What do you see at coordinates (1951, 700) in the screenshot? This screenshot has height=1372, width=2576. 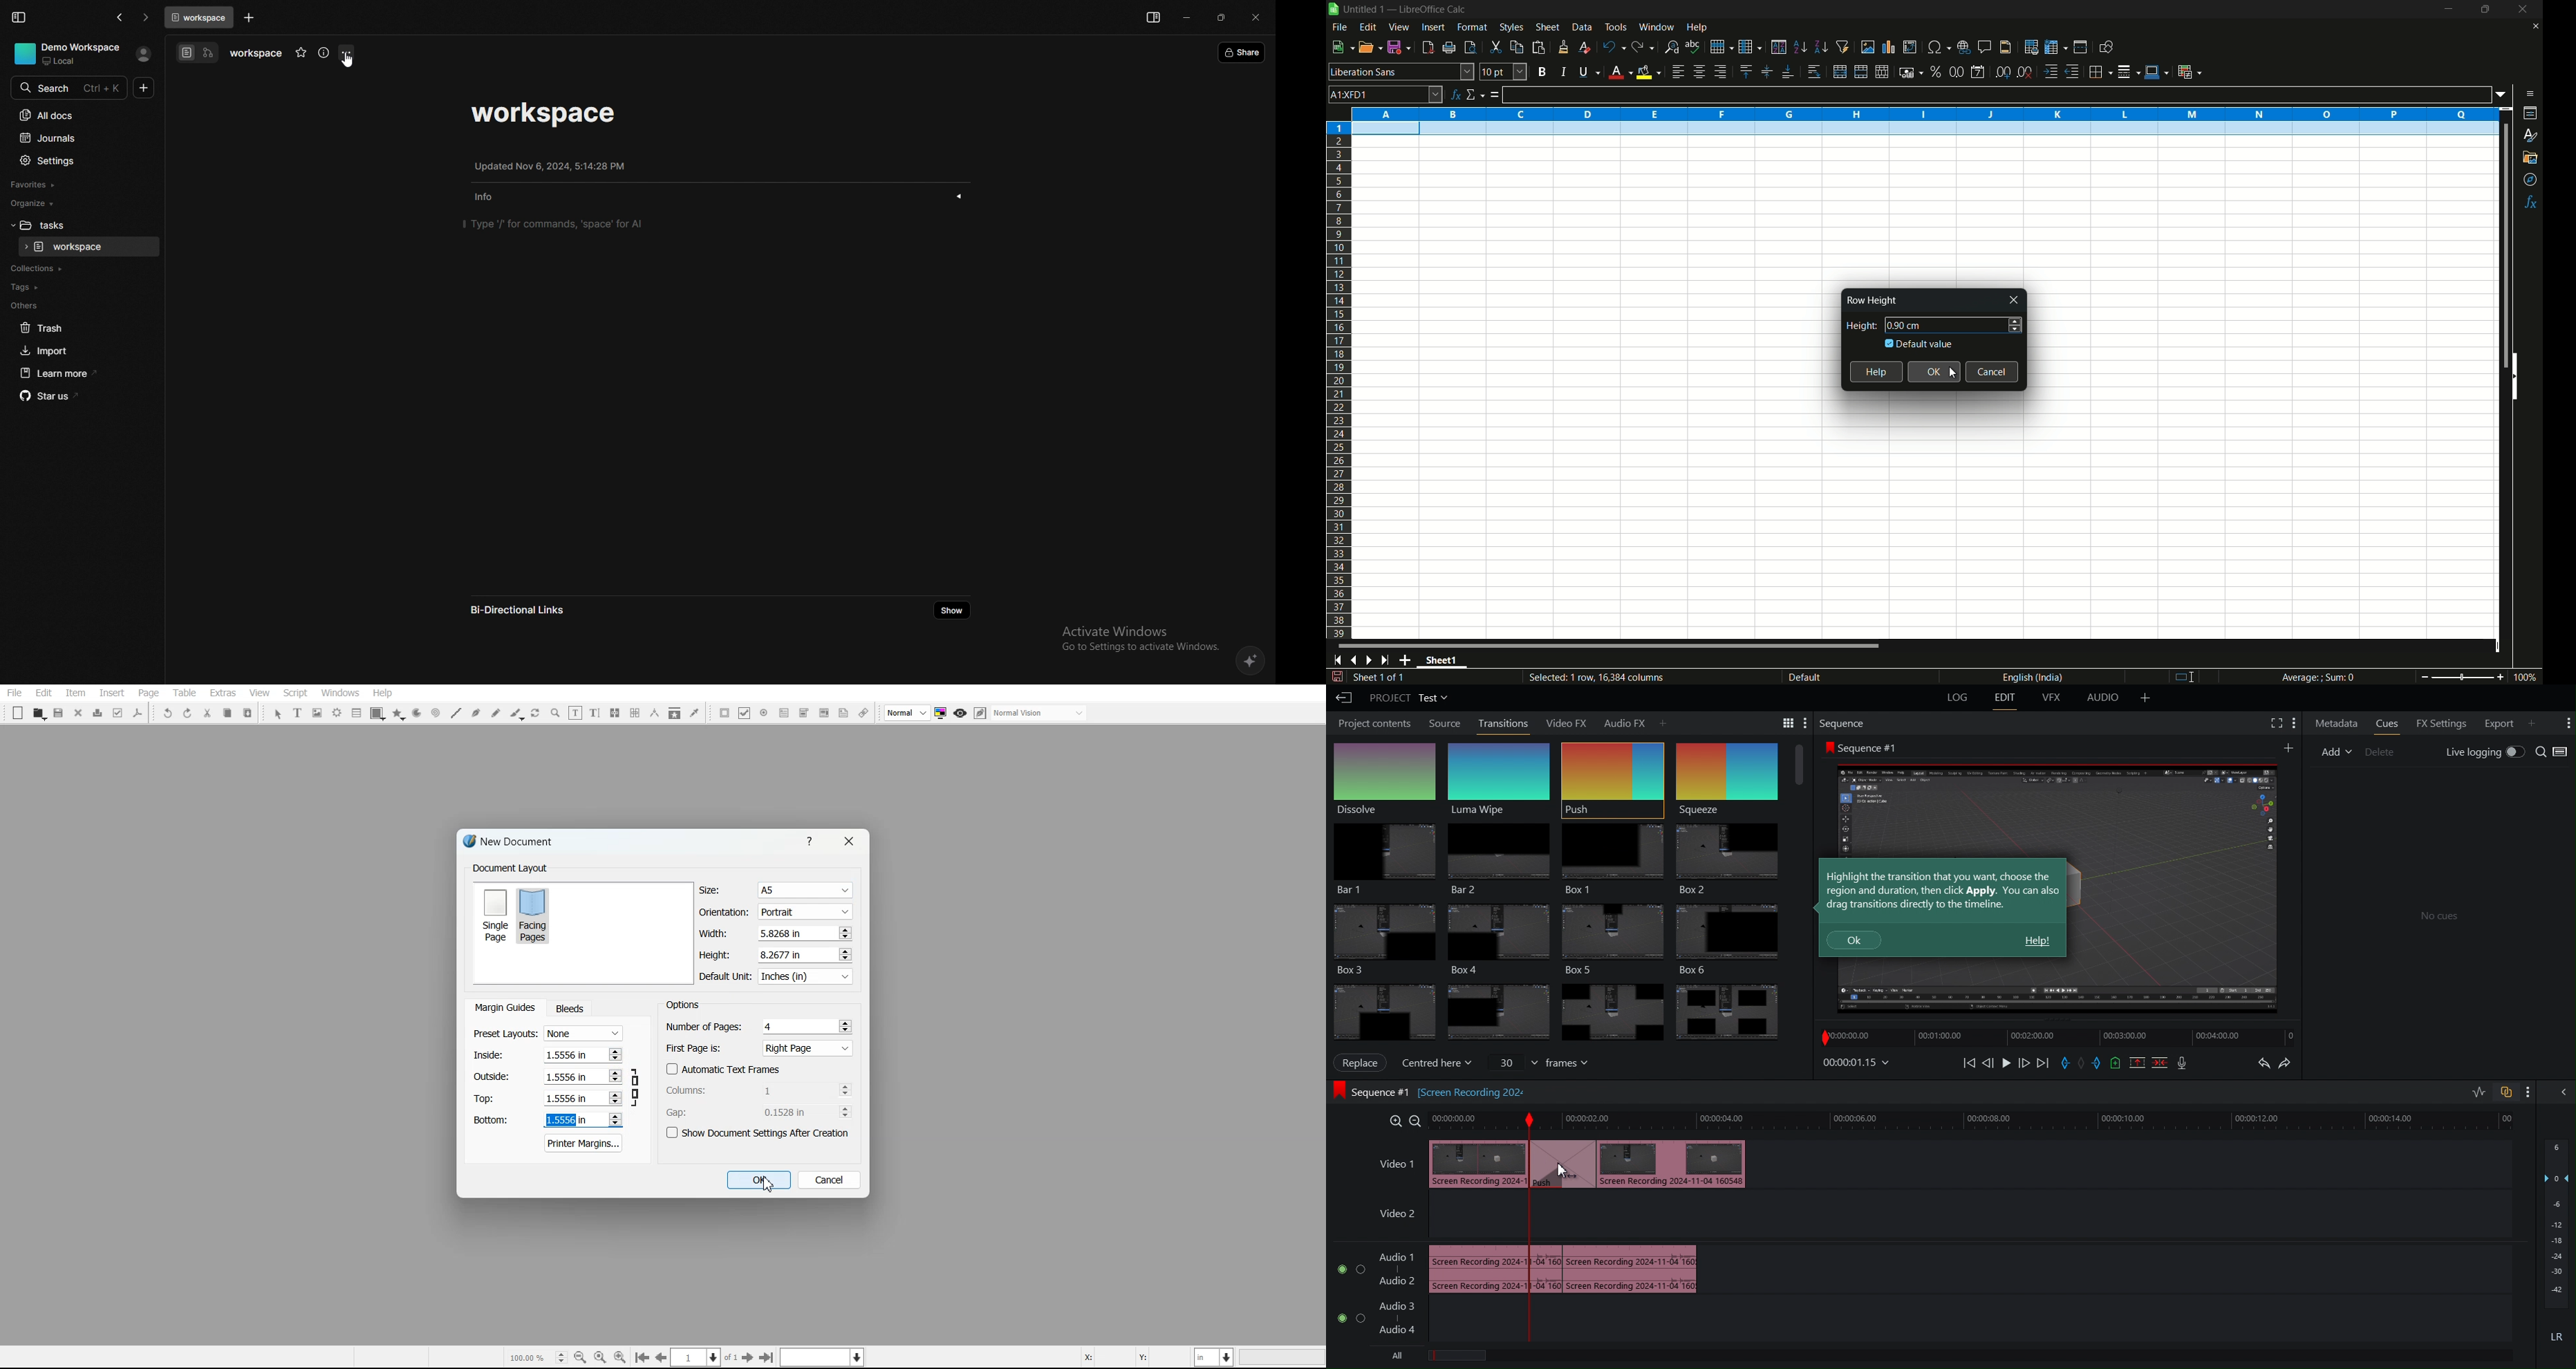 I see `Logs` at bounding box center [1951, 700].